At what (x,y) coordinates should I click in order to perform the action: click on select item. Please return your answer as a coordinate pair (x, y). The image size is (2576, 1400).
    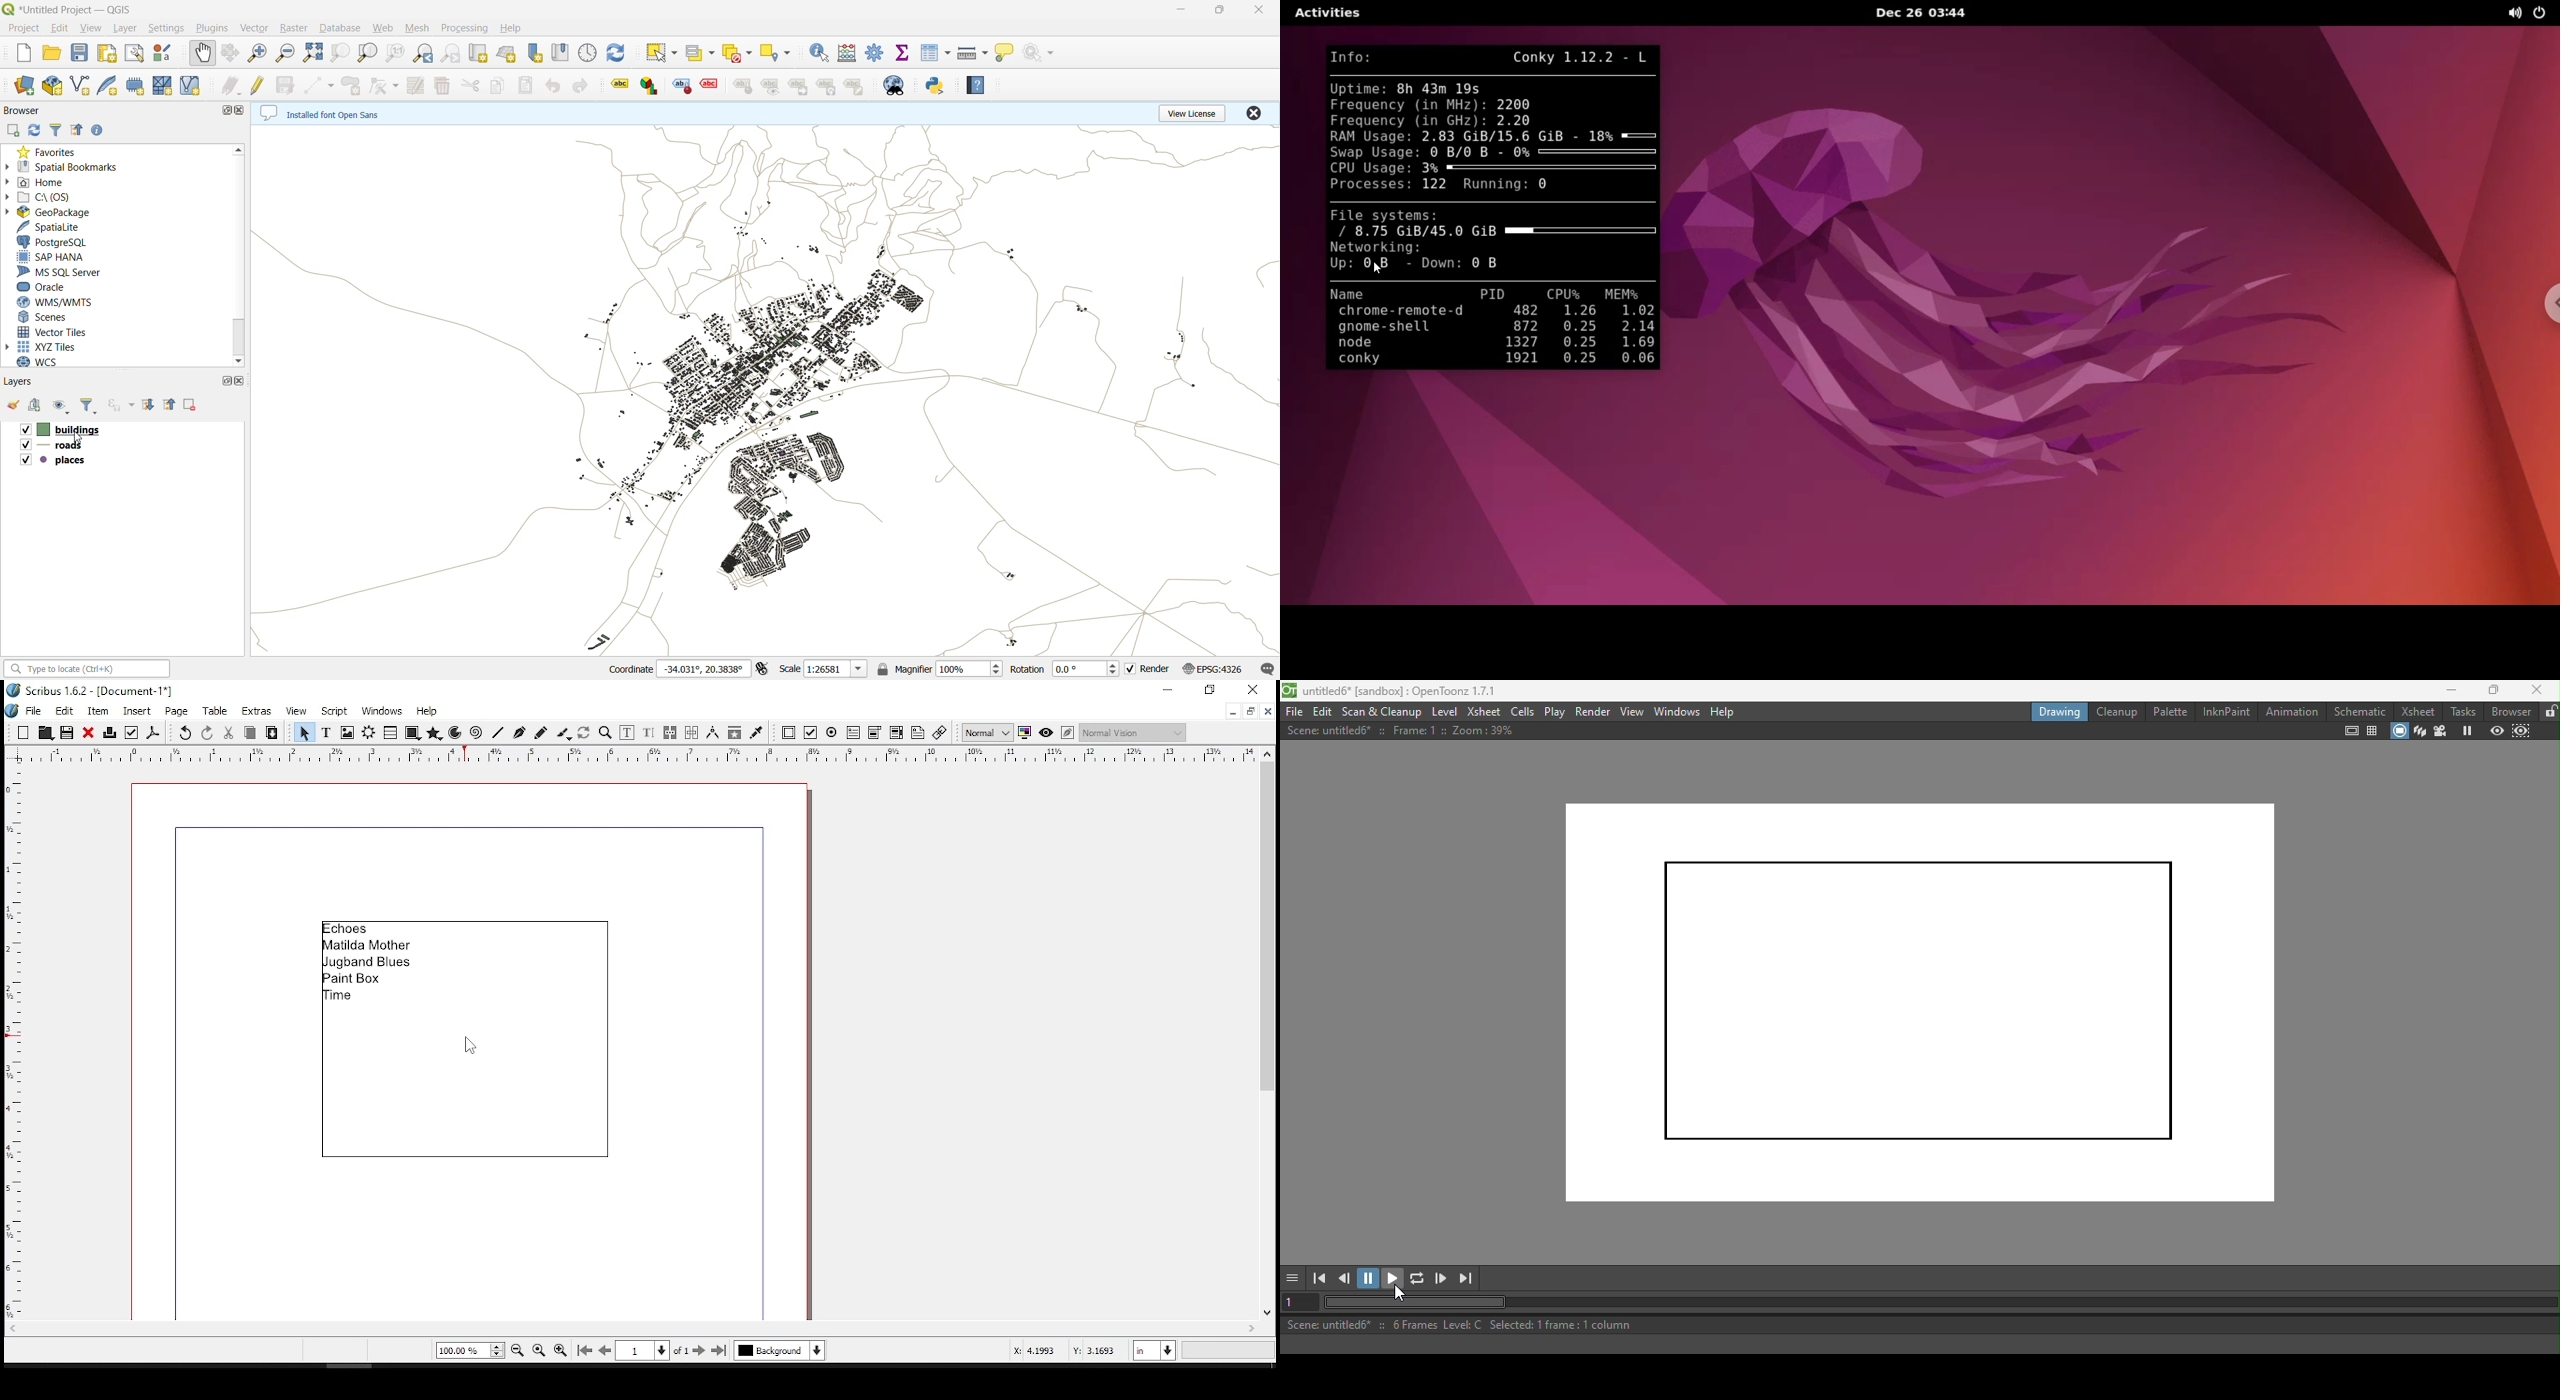
    Looking at the image, I should click on (304, 732).